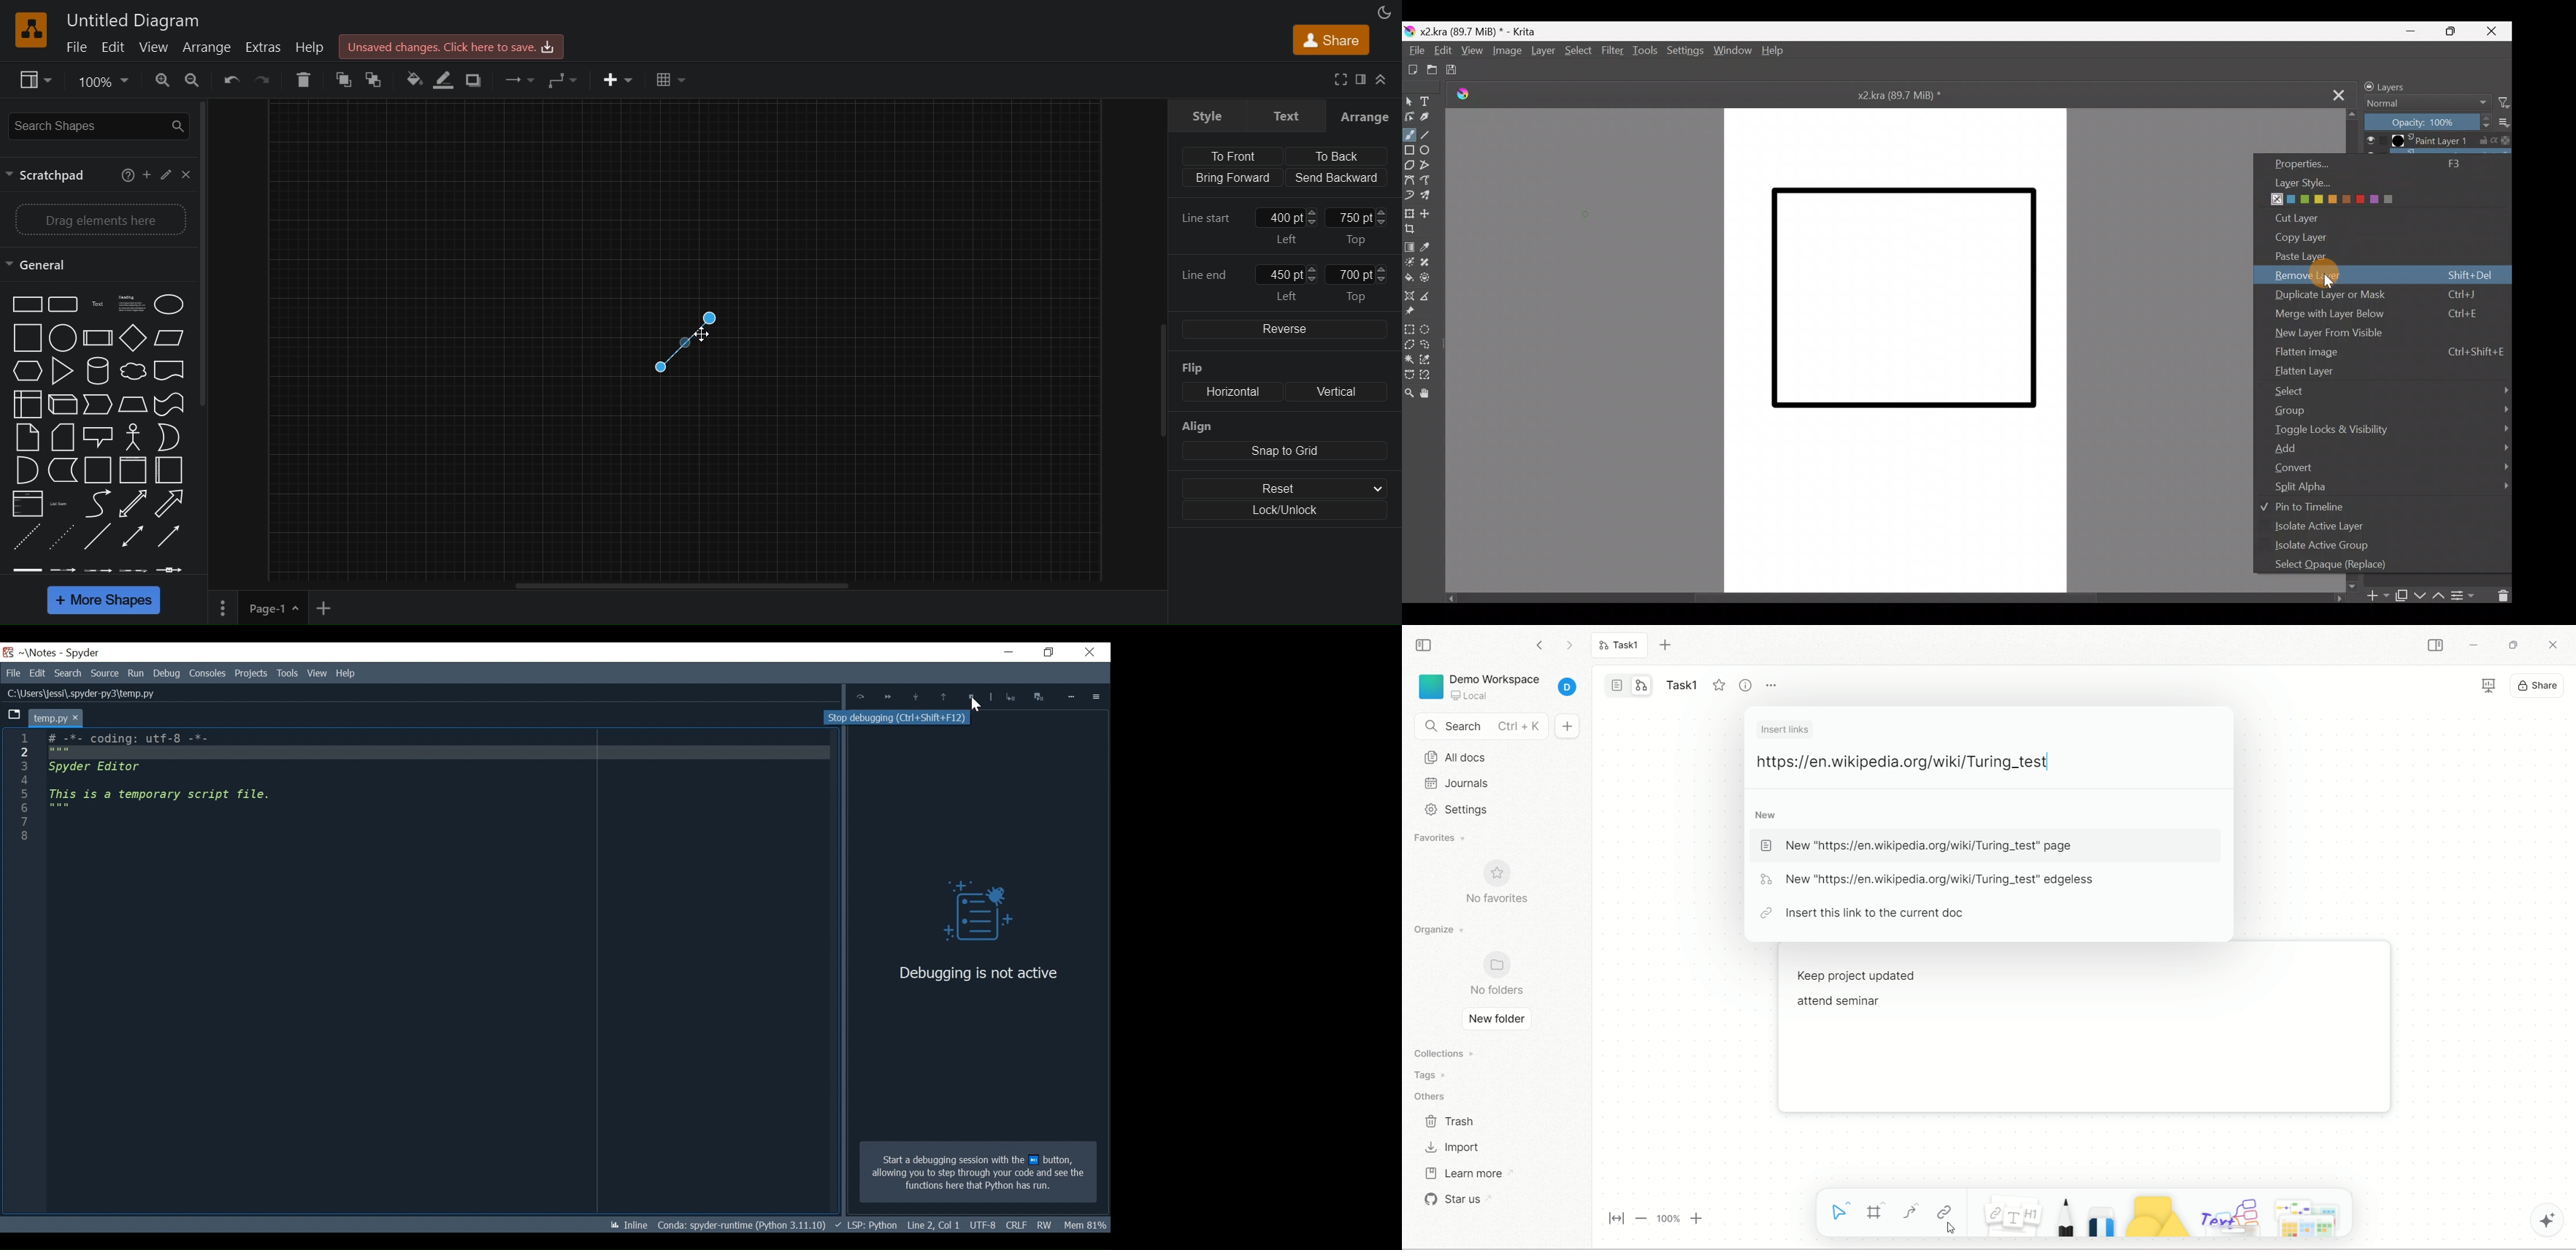  What do you see at coordinates (2426, 102) in the screenshot?
I see `Normal Blending mode` at bounding box center [2426, 102].